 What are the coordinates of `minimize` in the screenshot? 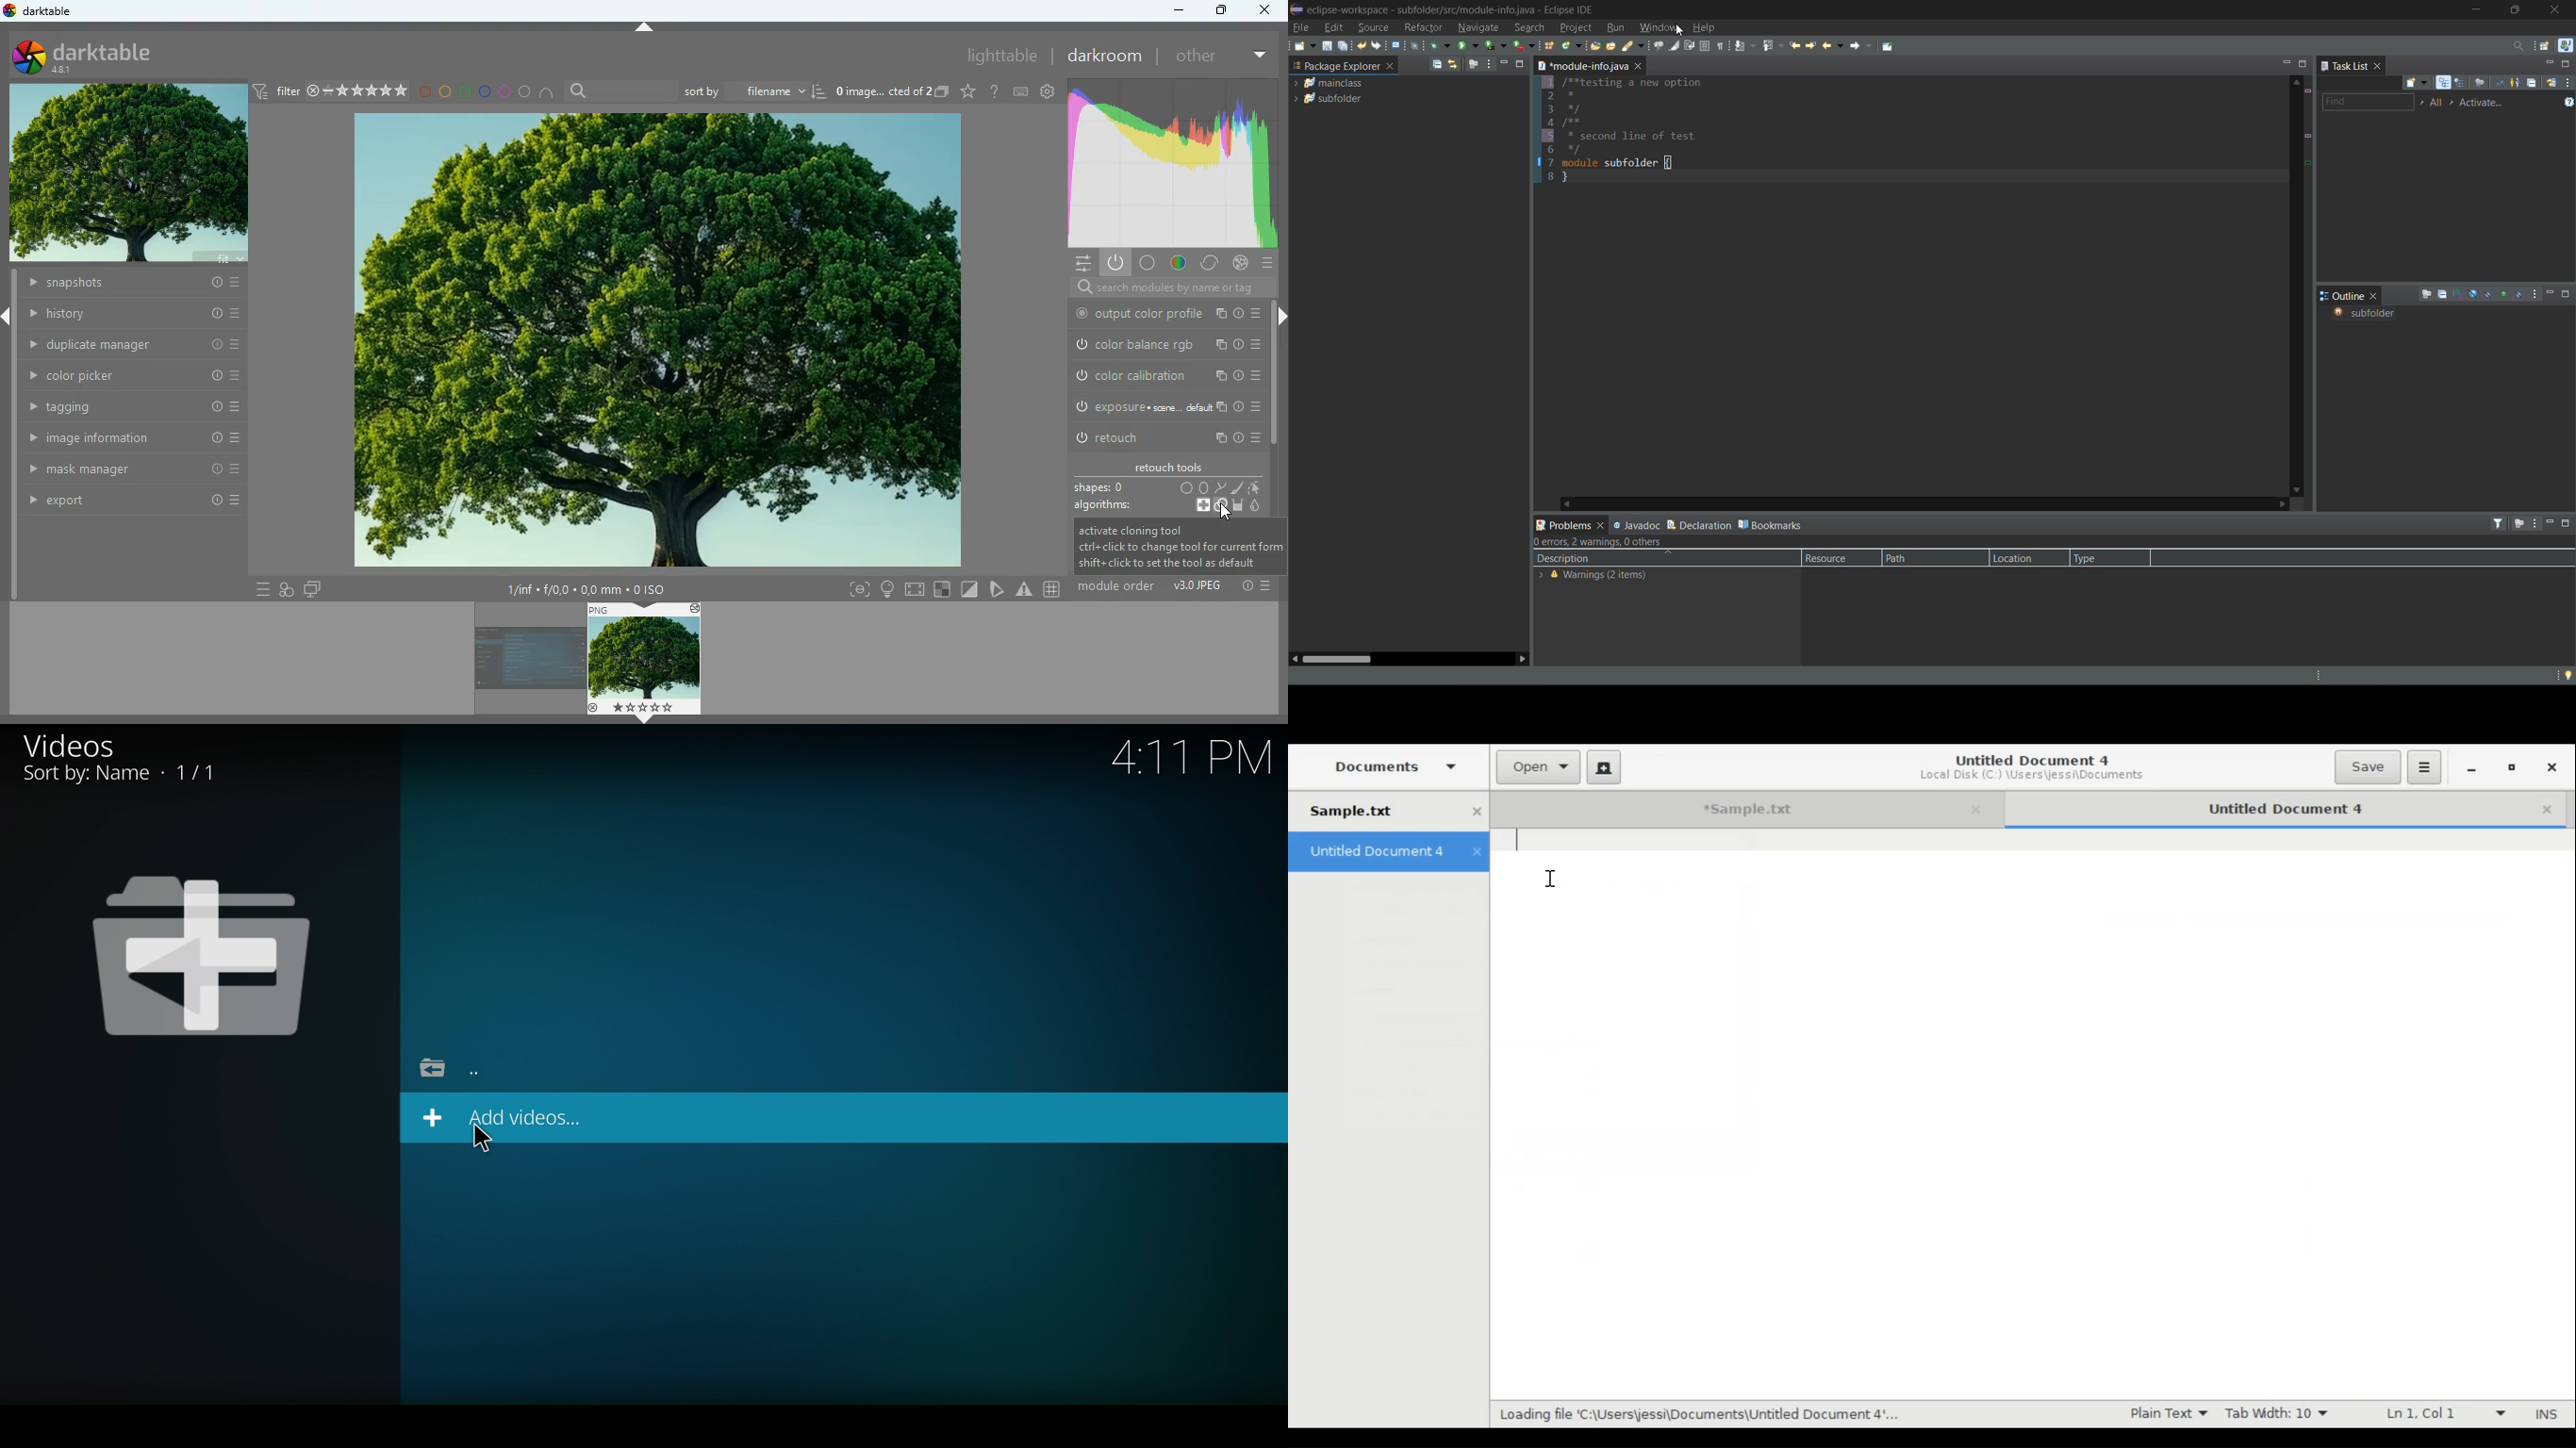 It's located at (1176, 12).